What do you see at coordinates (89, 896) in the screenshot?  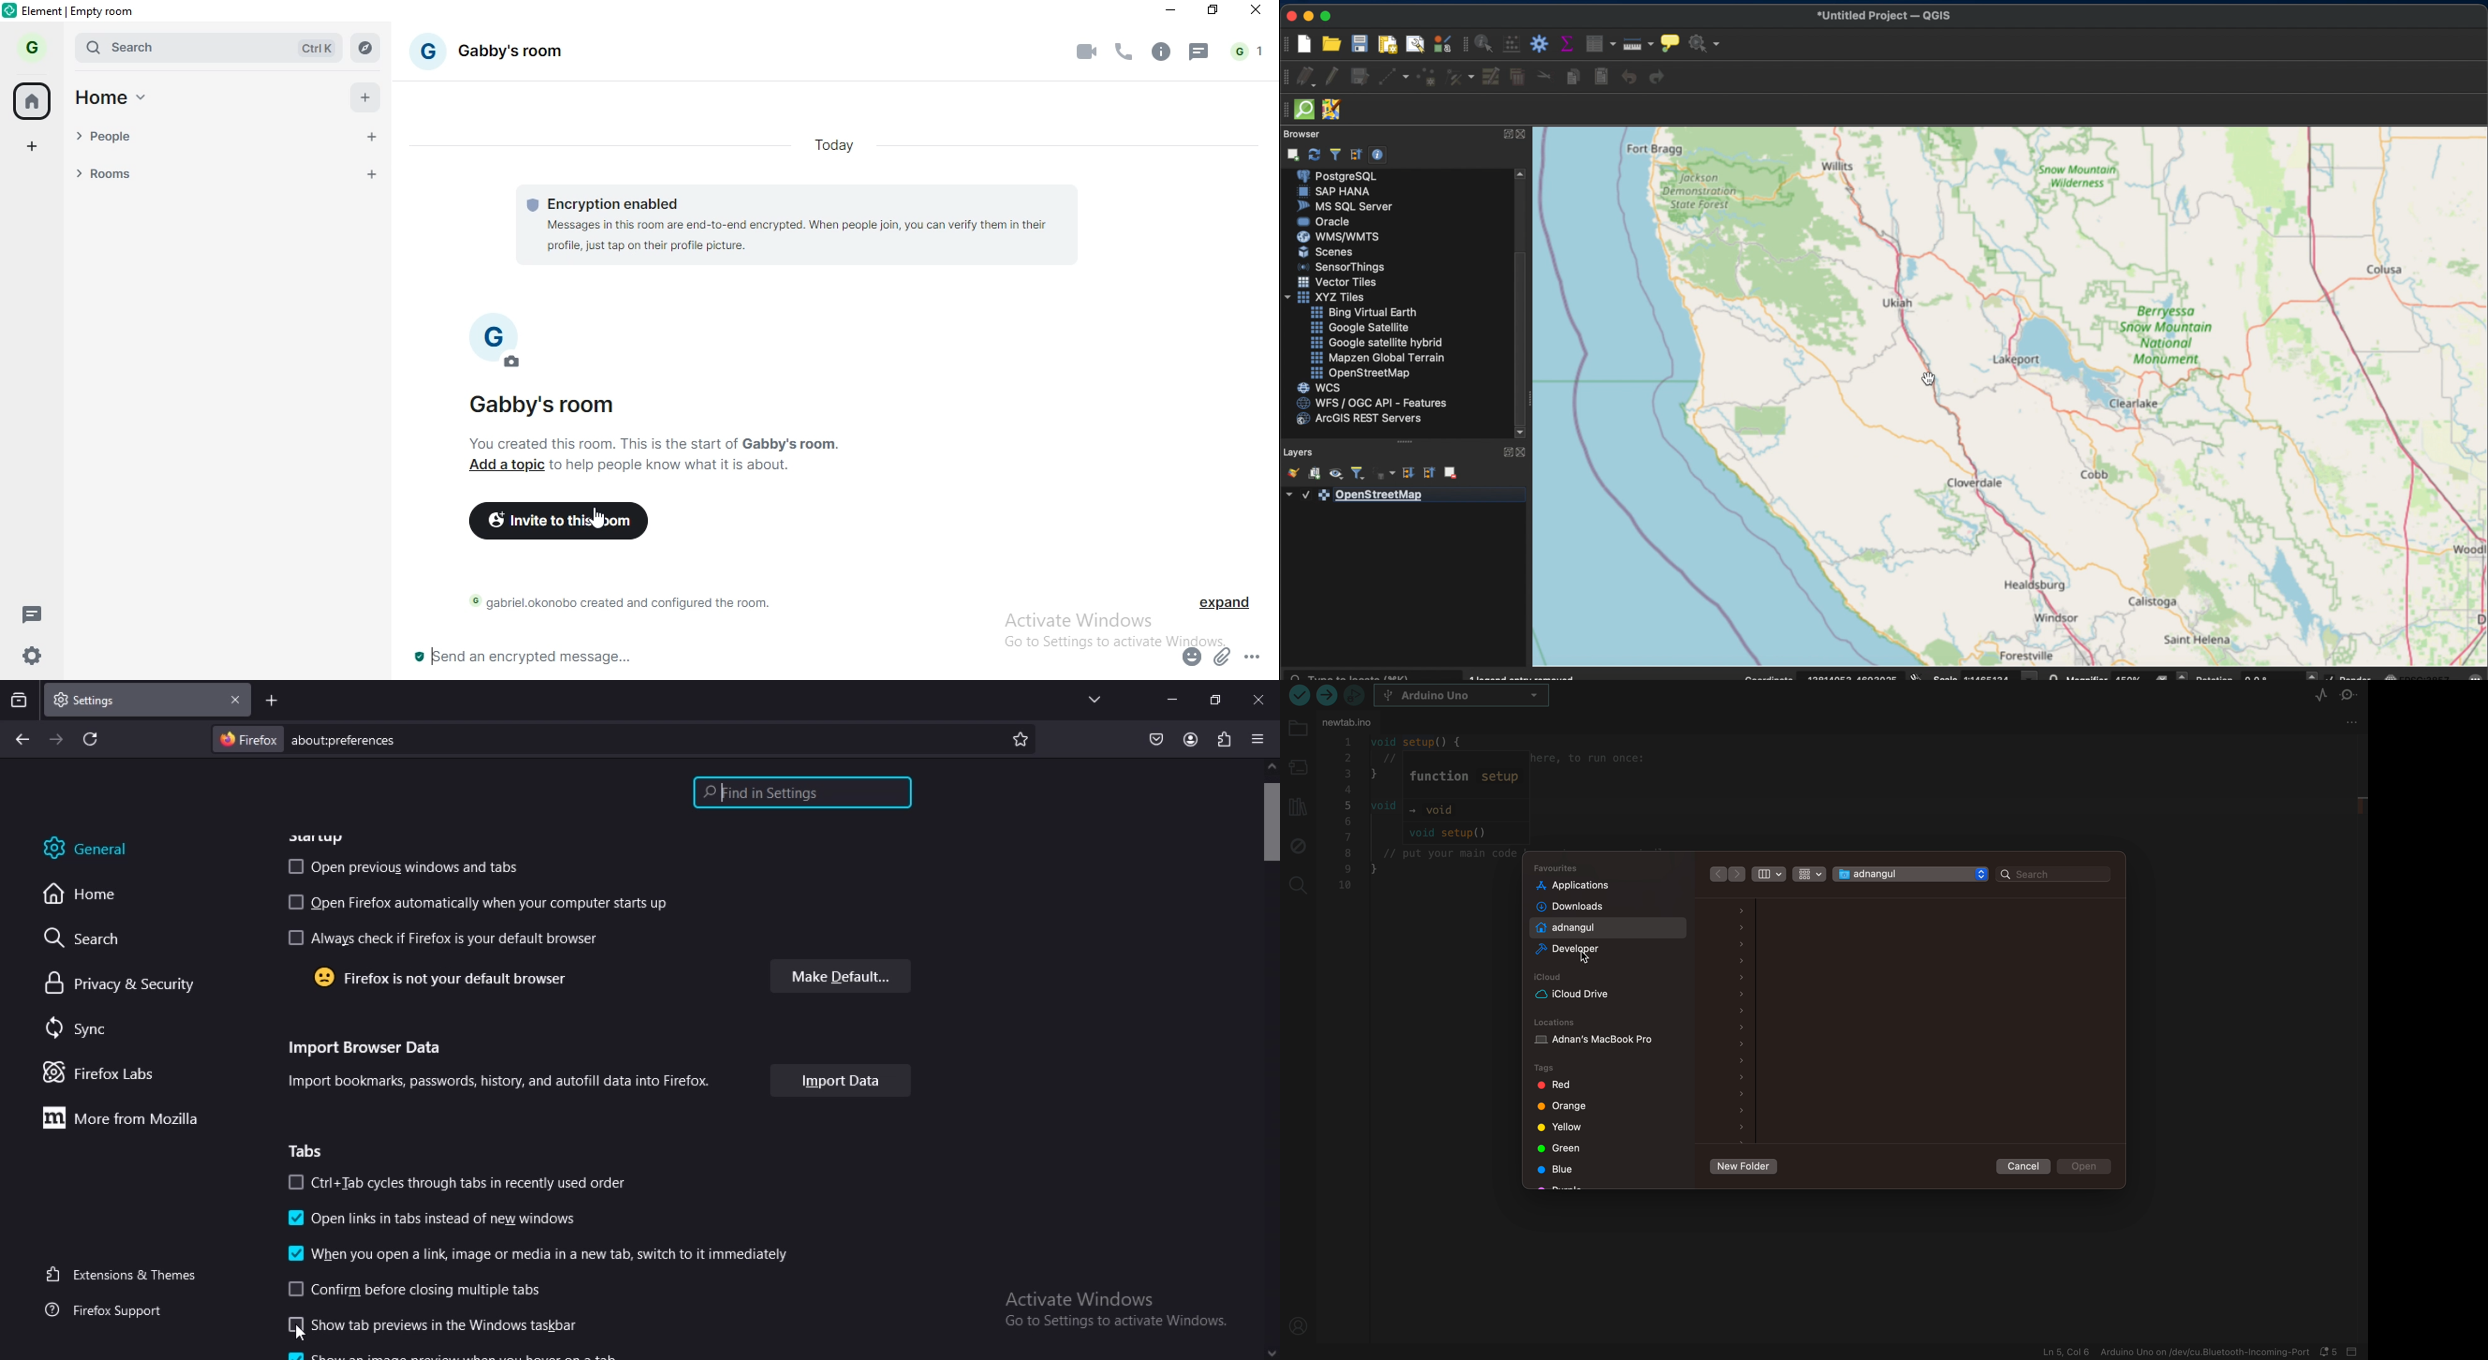 I see `home` at bounding box center [89, 896].